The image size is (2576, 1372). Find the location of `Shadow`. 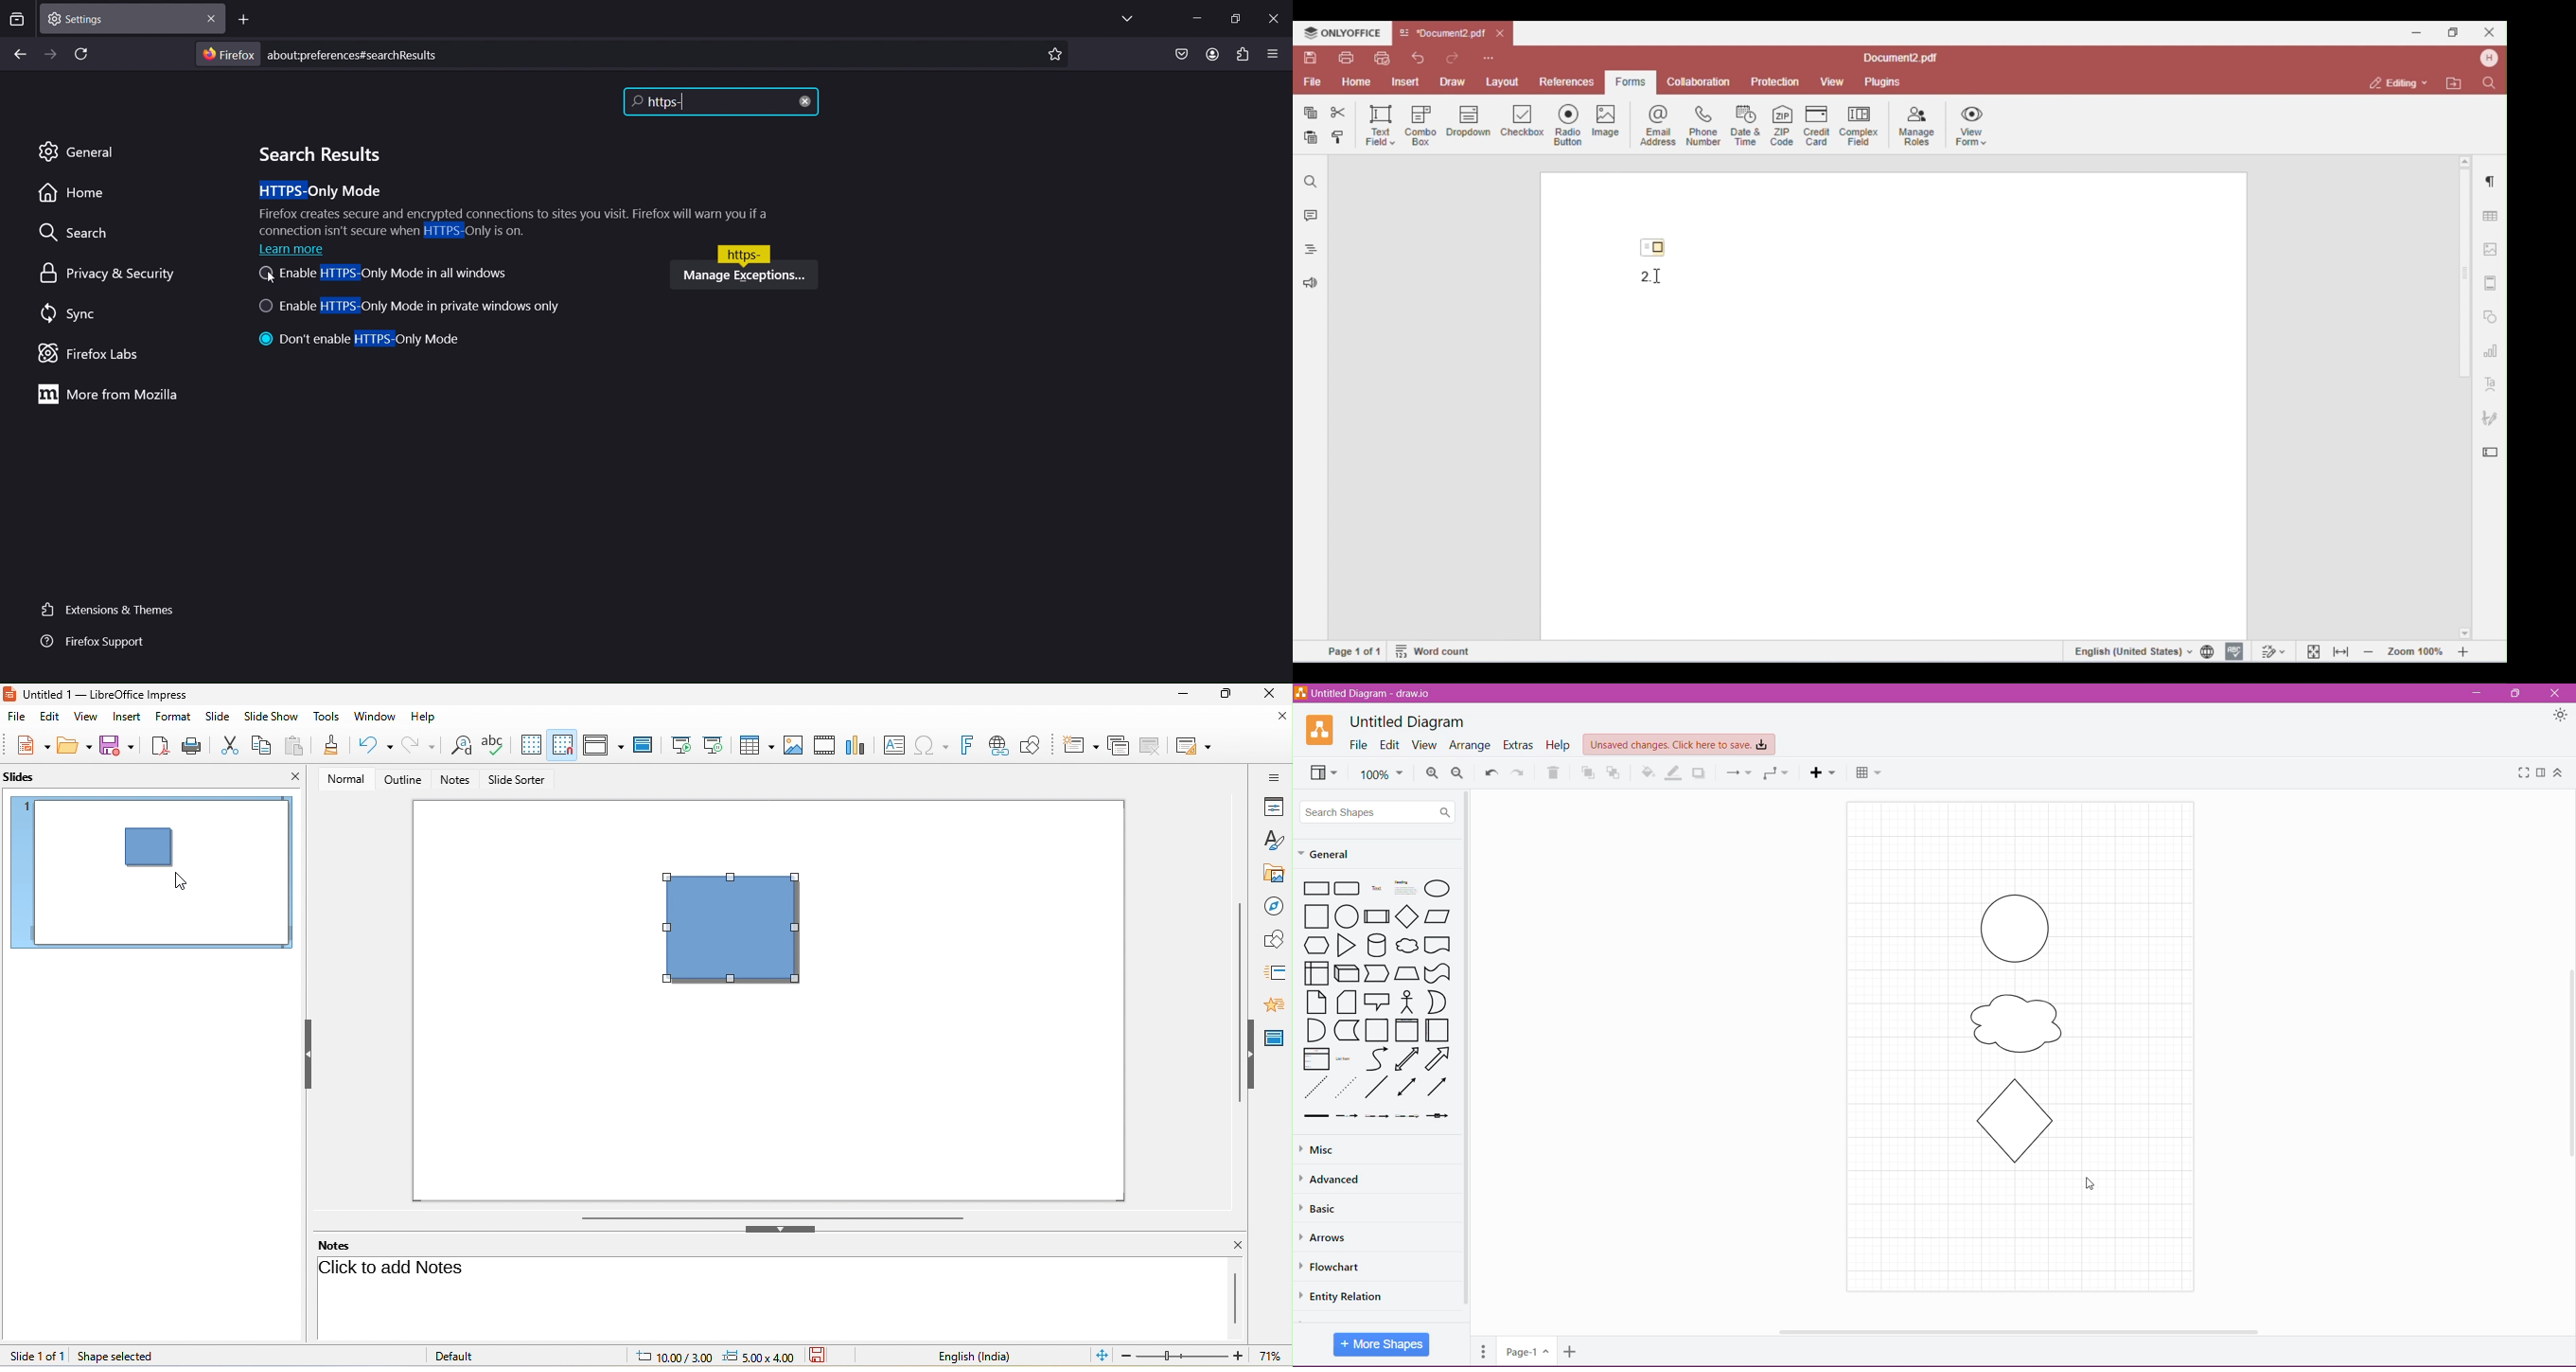

Shadow is located at coordinates (1701, 772).